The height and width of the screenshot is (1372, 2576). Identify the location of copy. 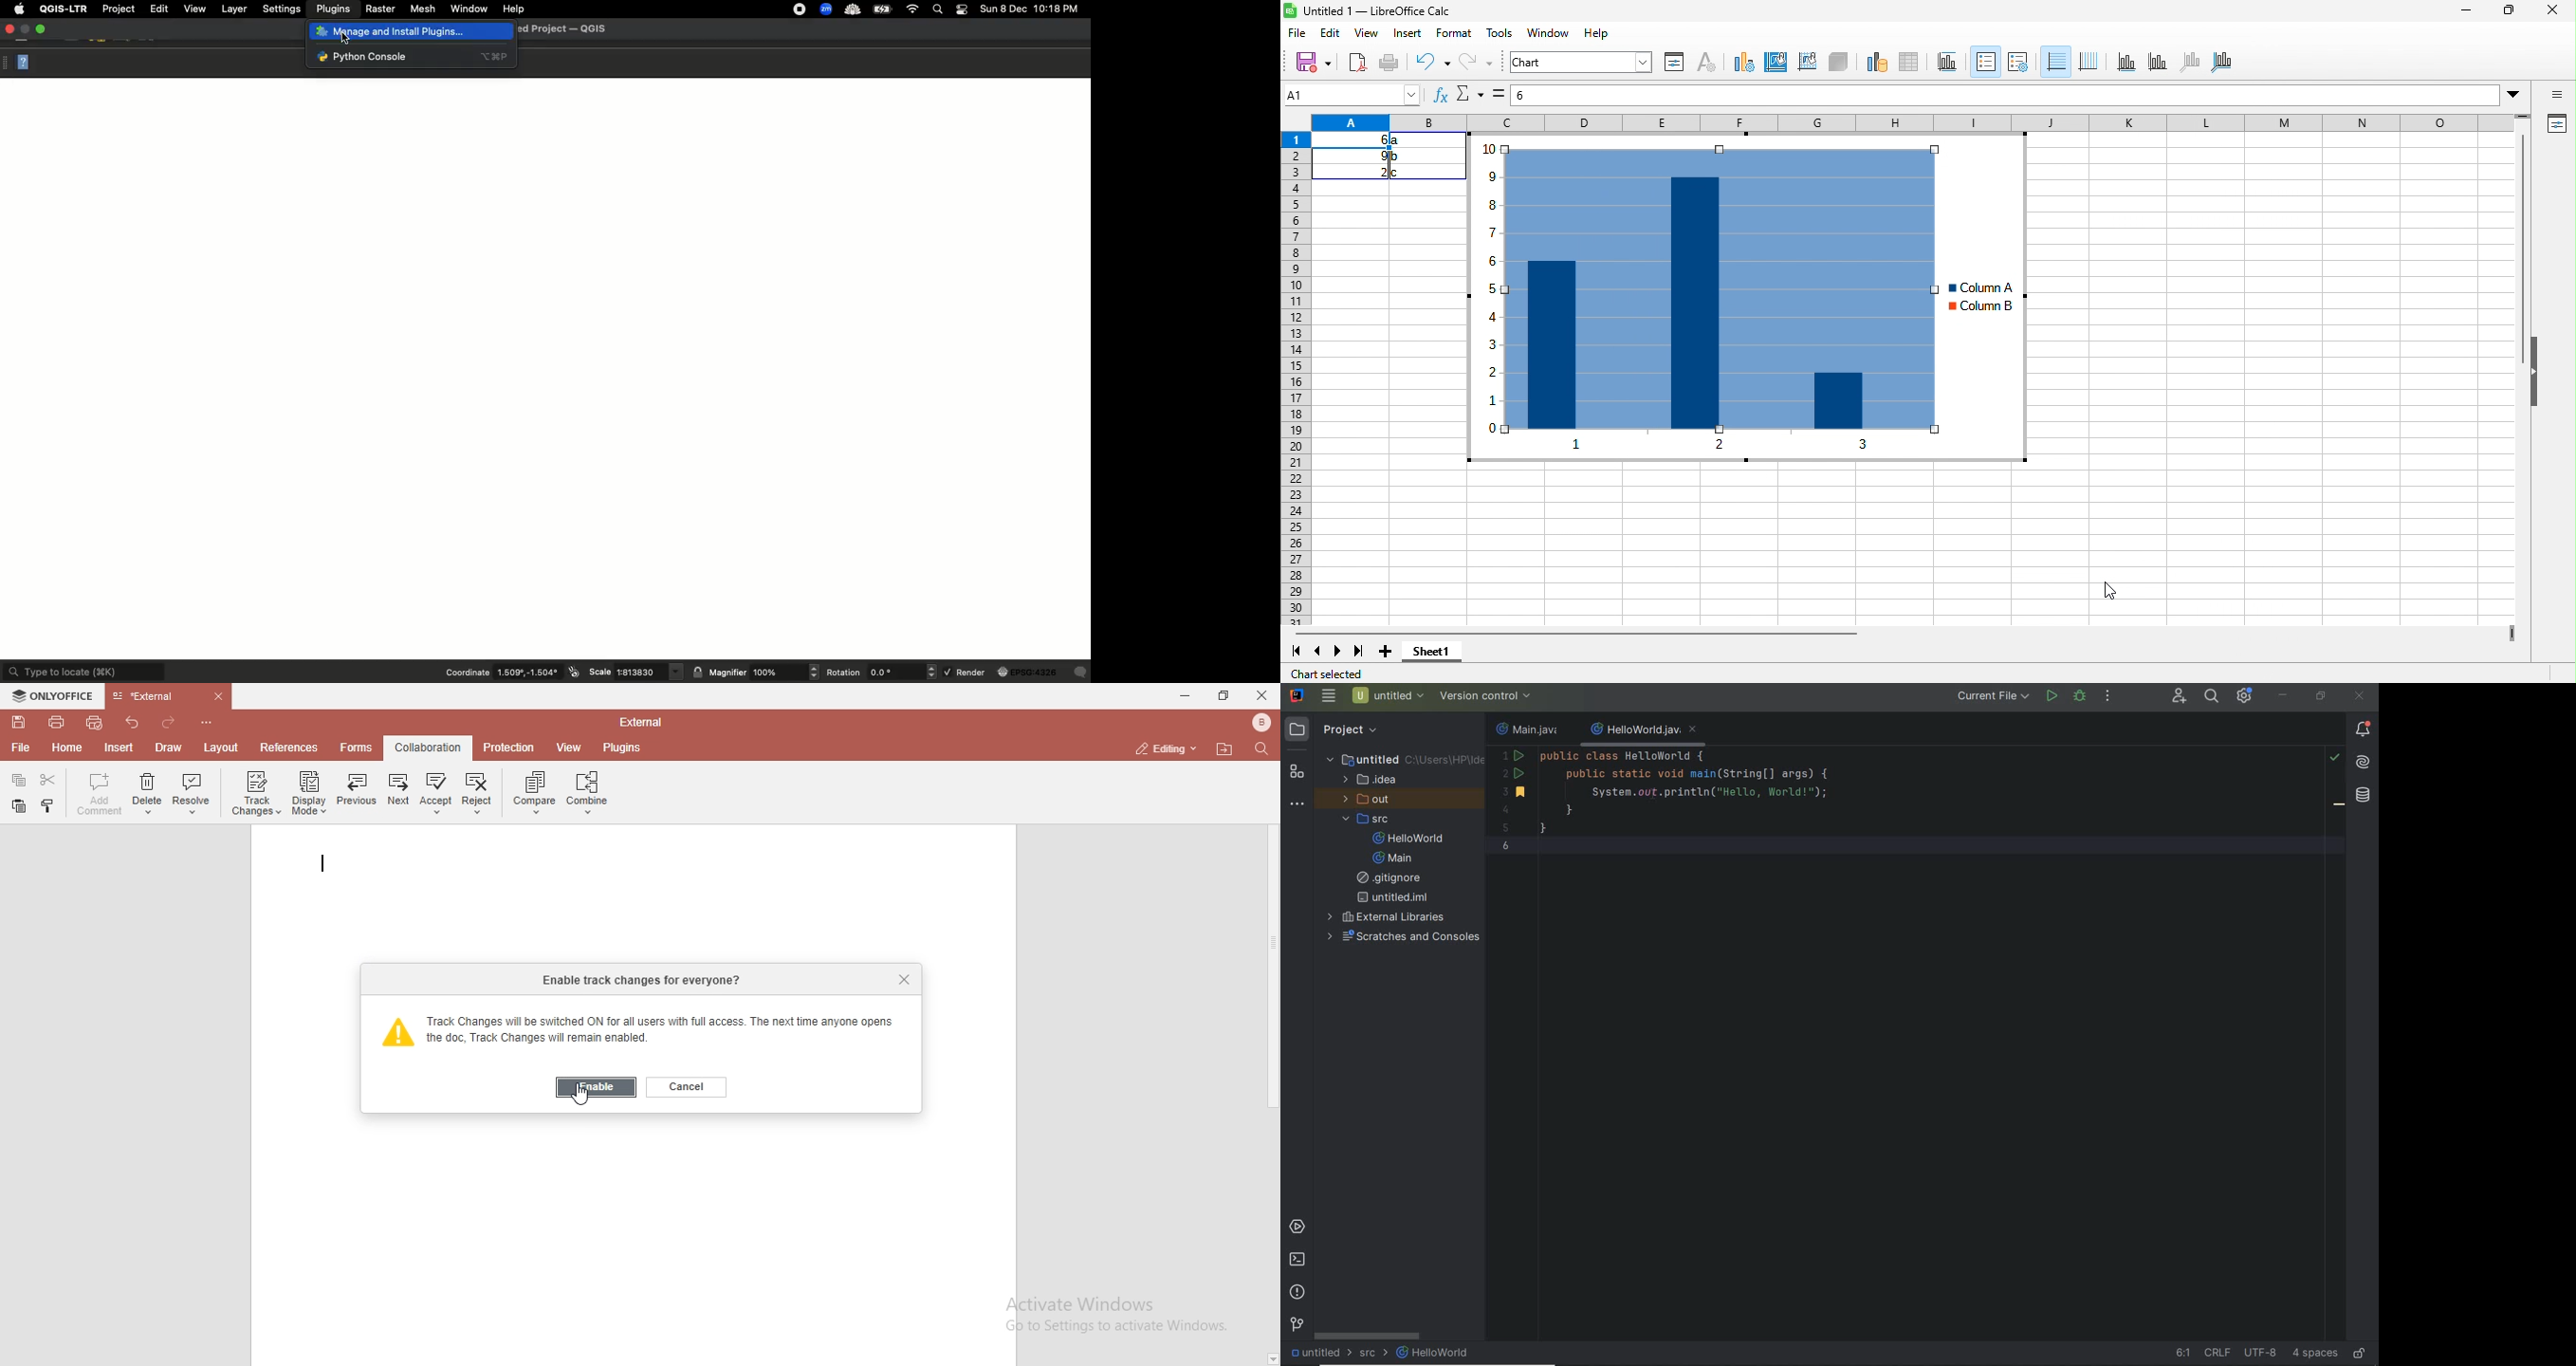
(20, 806).